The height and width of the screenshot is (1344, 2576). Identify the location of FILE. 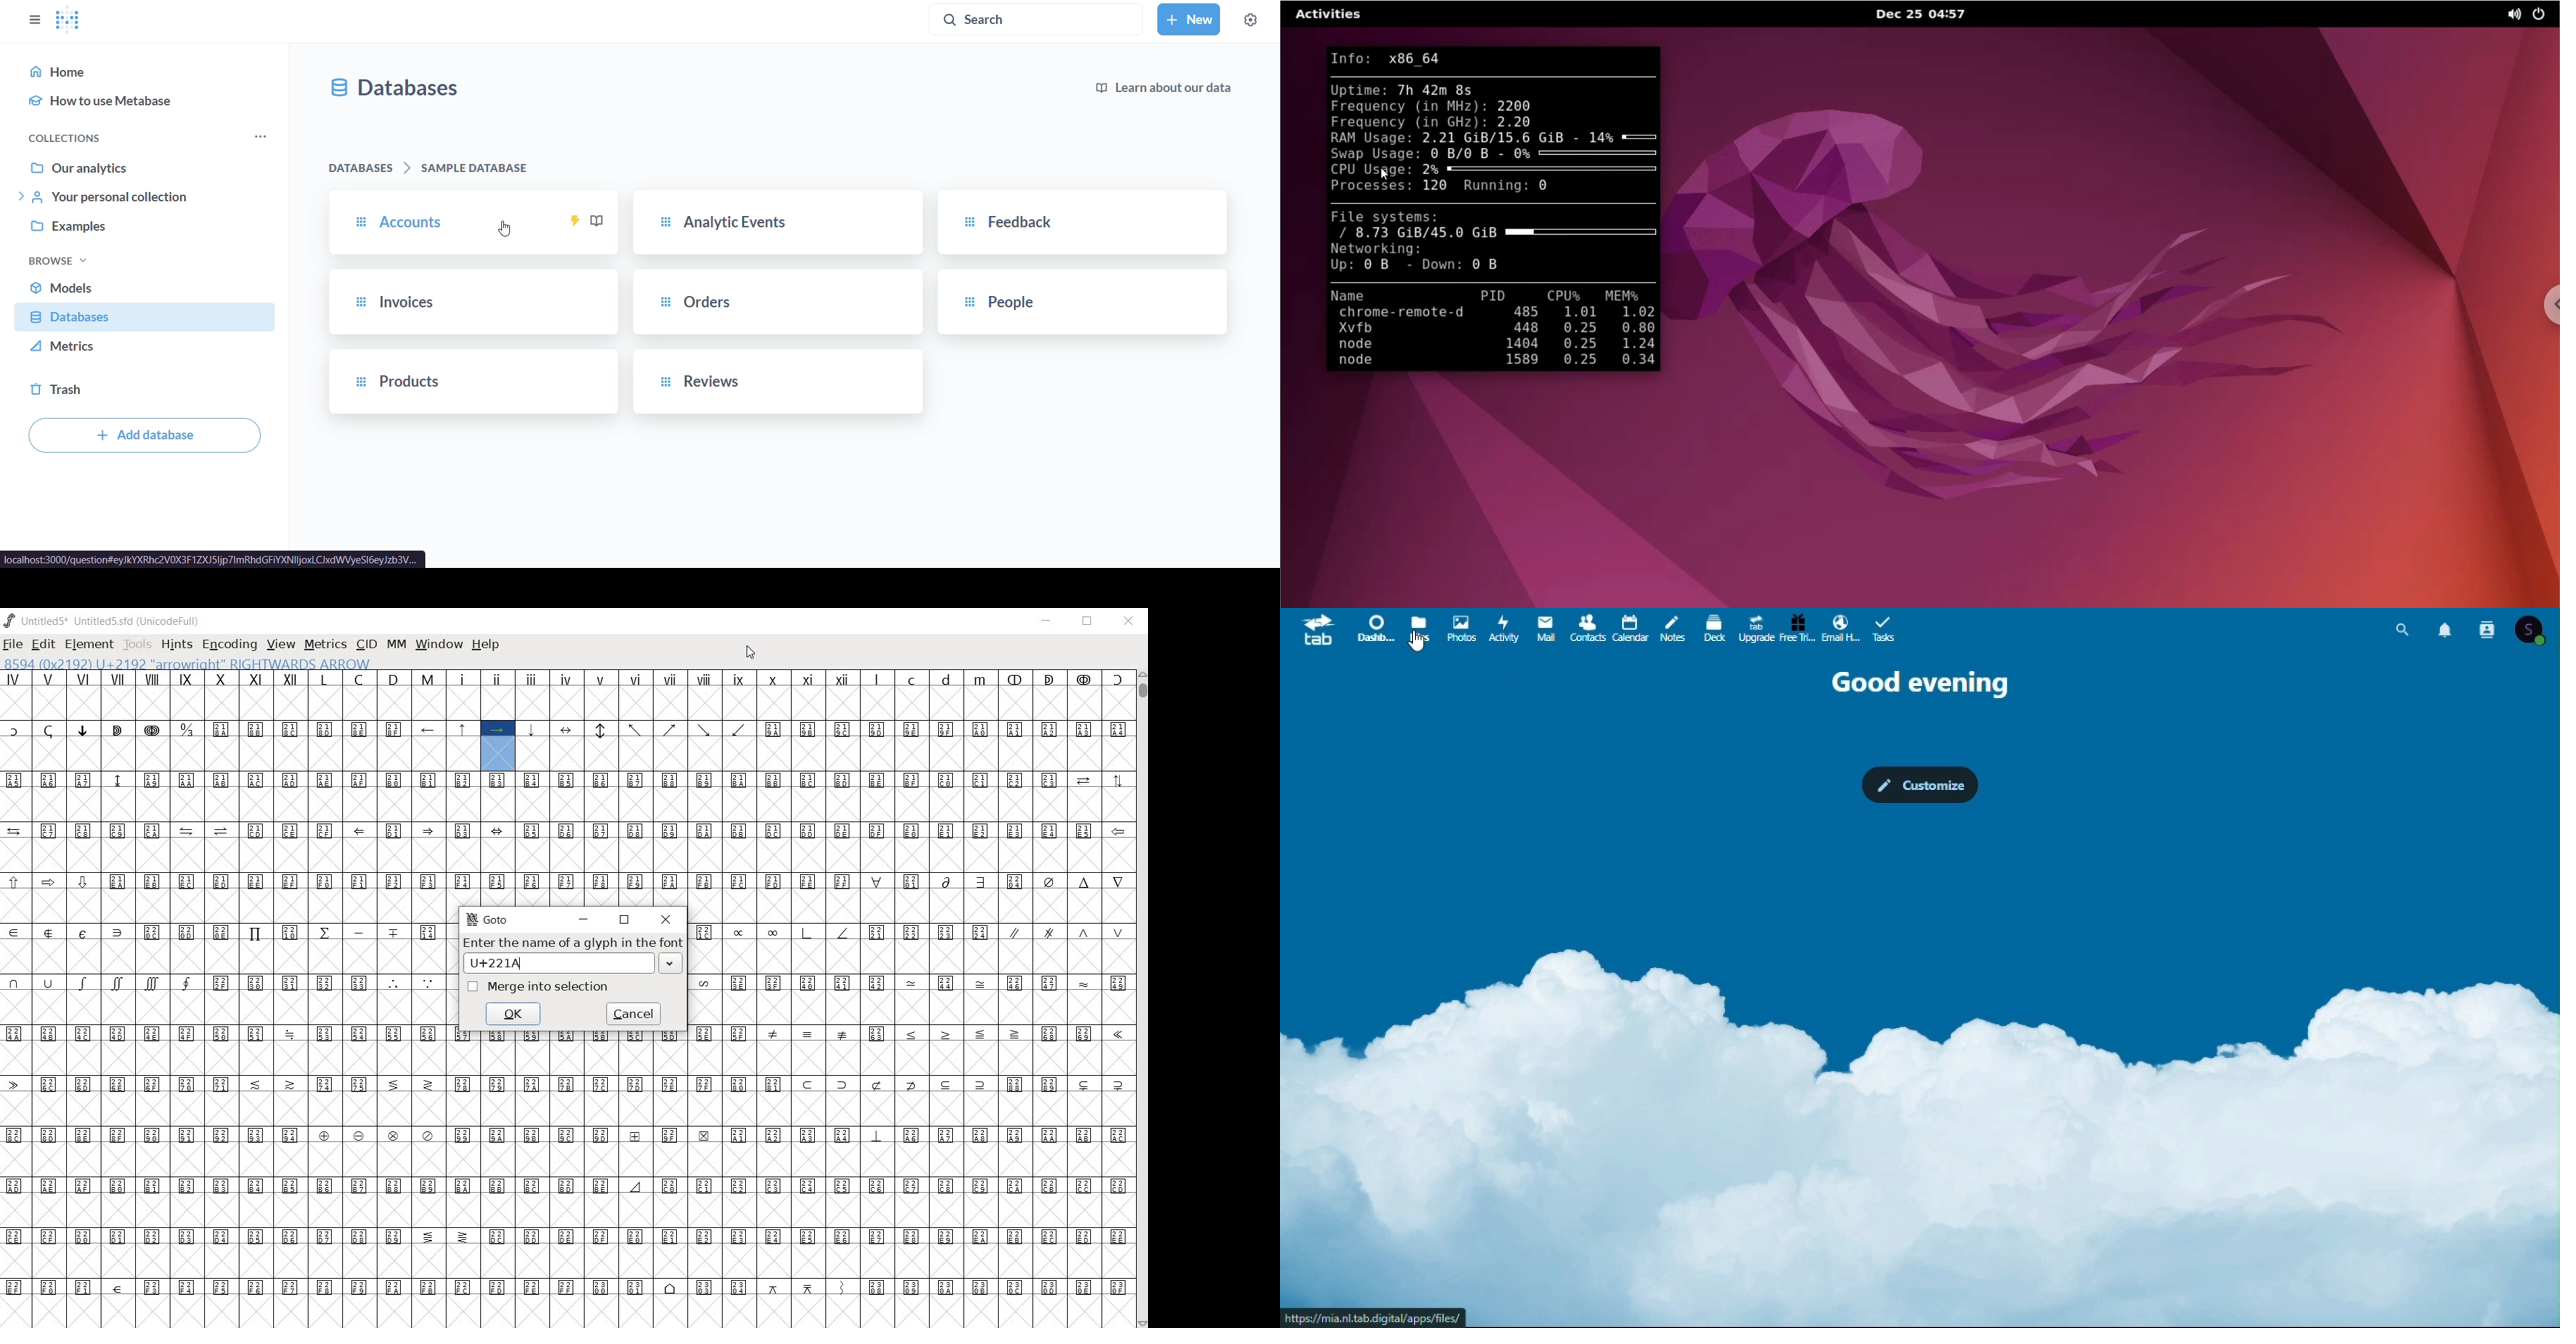
(13, 646).